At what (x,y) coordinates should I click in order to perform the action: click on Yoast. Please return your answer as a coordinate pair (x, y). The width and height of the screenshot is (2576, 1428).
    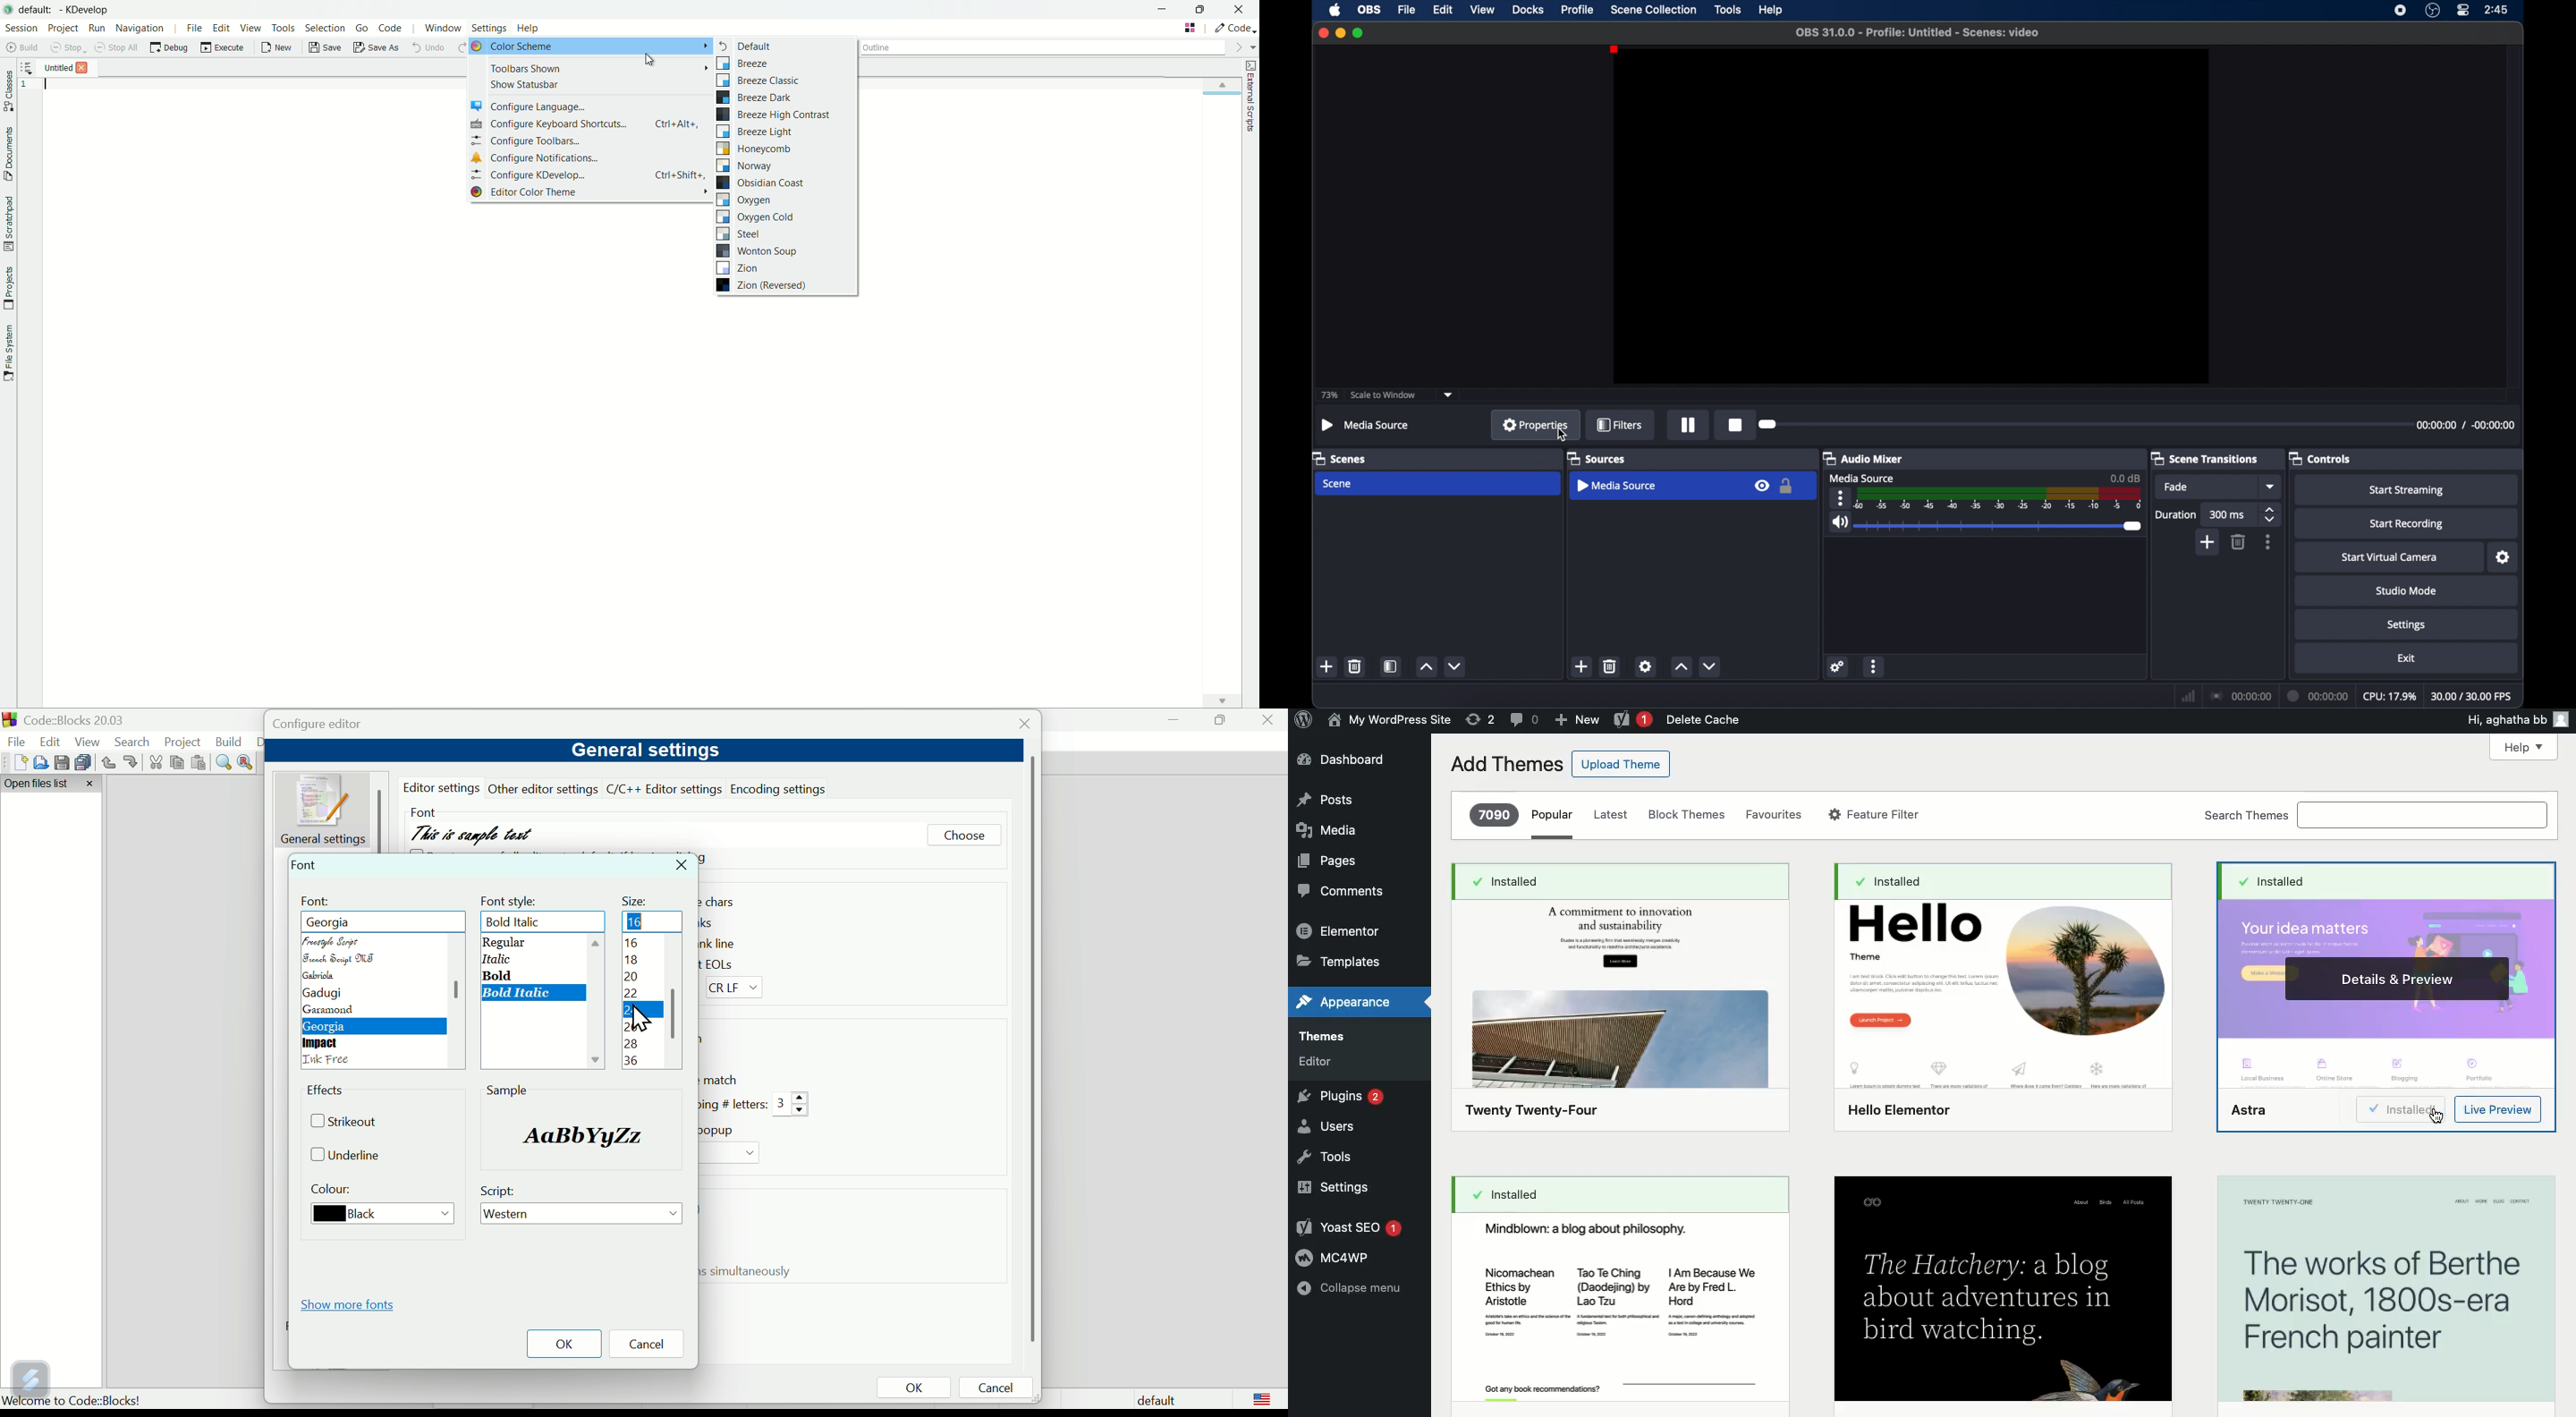
    Looking at the image, I should click on (1347, 1227).